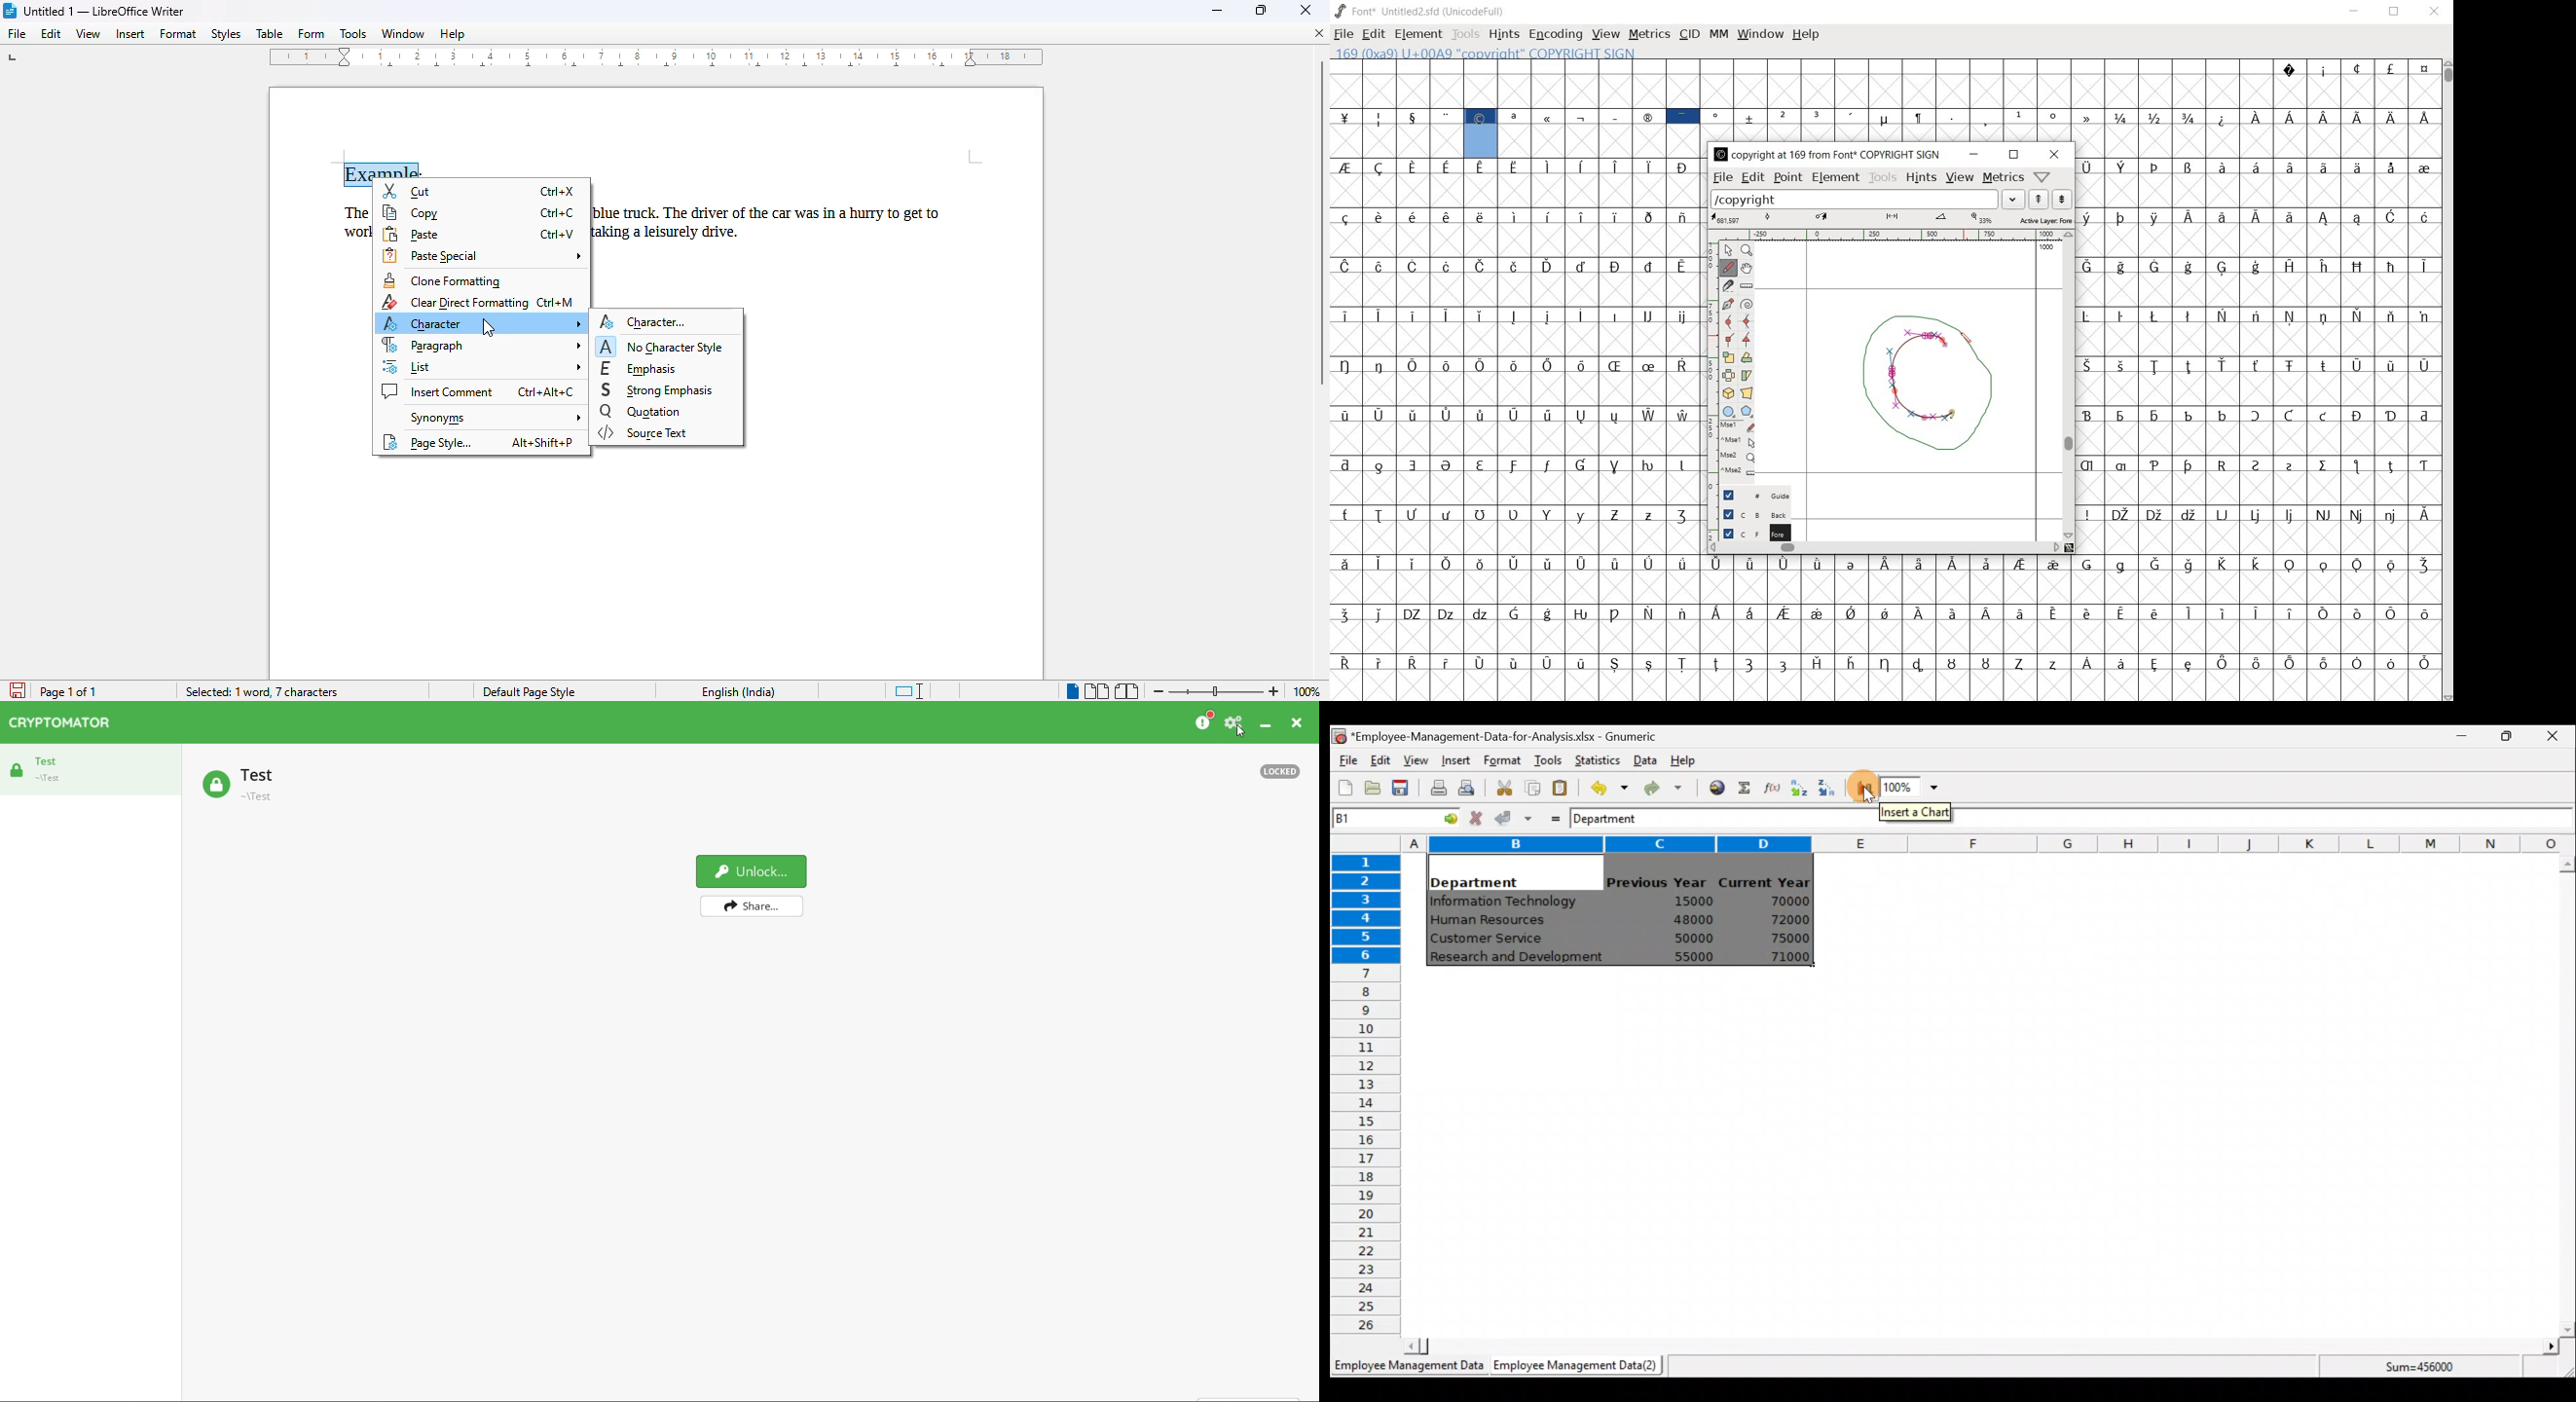 The height and width of the screenshot is (1428, 2576). I want to click on 15000, so click(1689, 900).